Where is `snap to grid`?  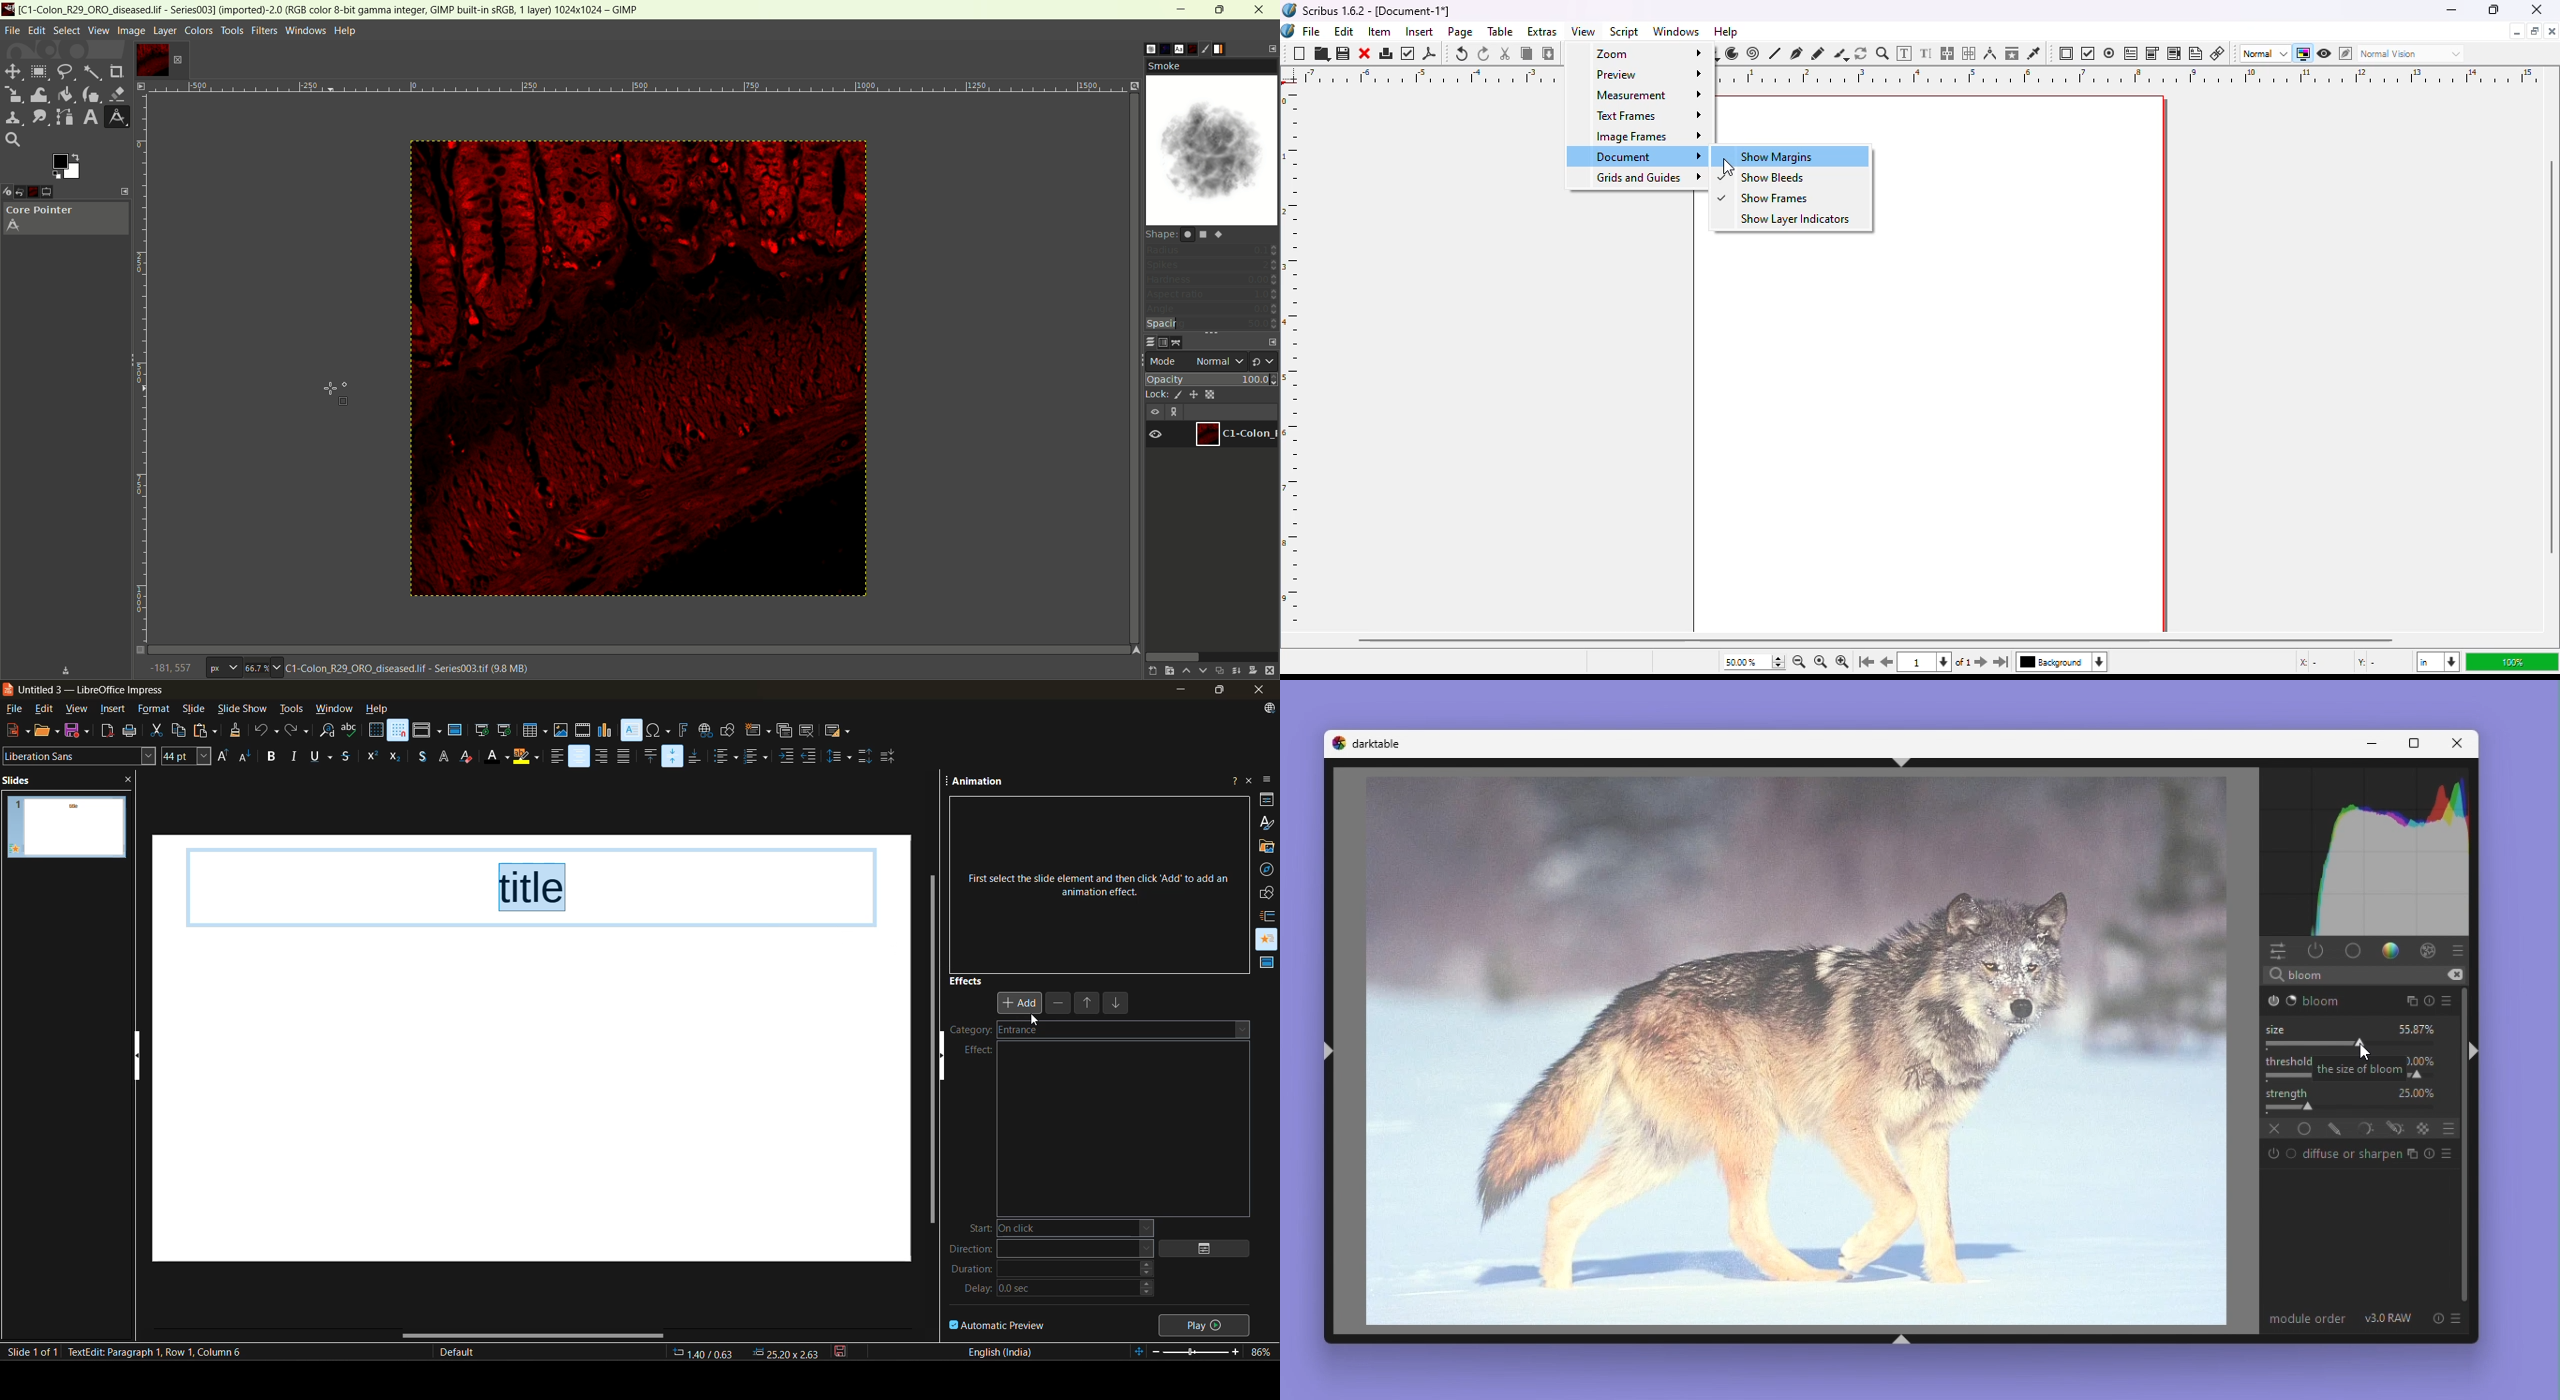 snap to grid is located at coordinates (399, 730).